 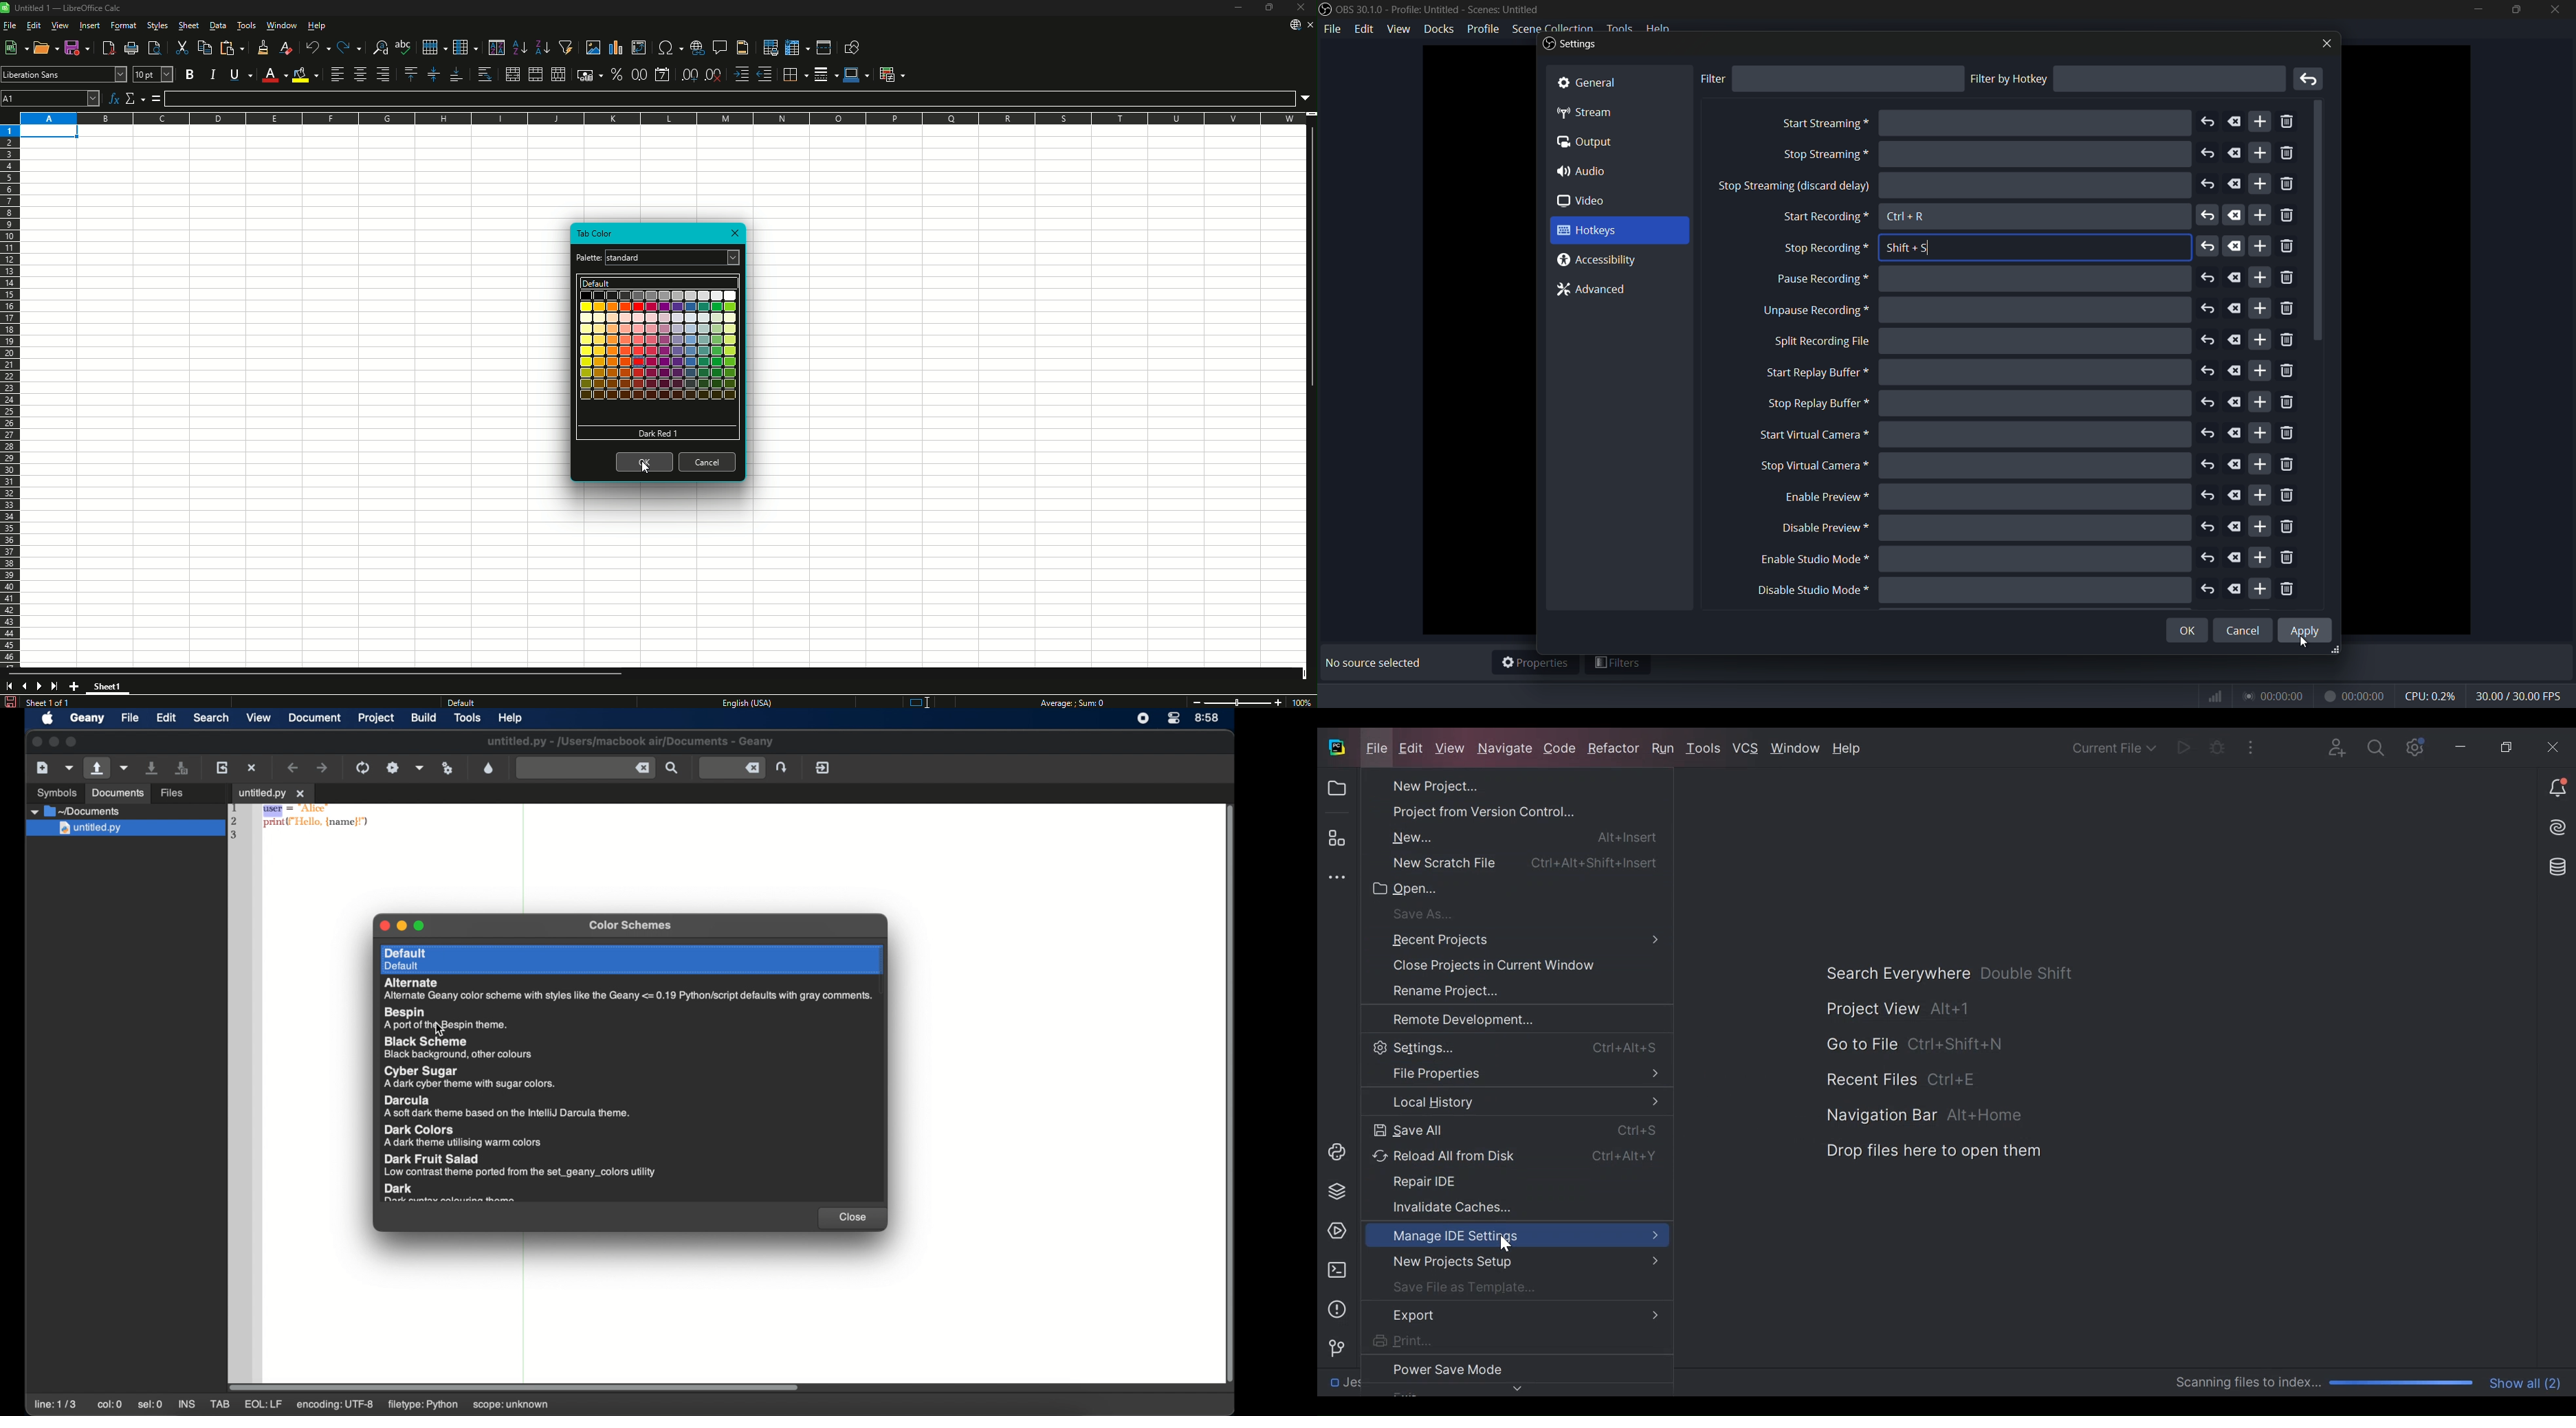 What do you see at coordinates (2261, 339) in the screenshot?
I see `add more` at bounding box center [2261, 339].